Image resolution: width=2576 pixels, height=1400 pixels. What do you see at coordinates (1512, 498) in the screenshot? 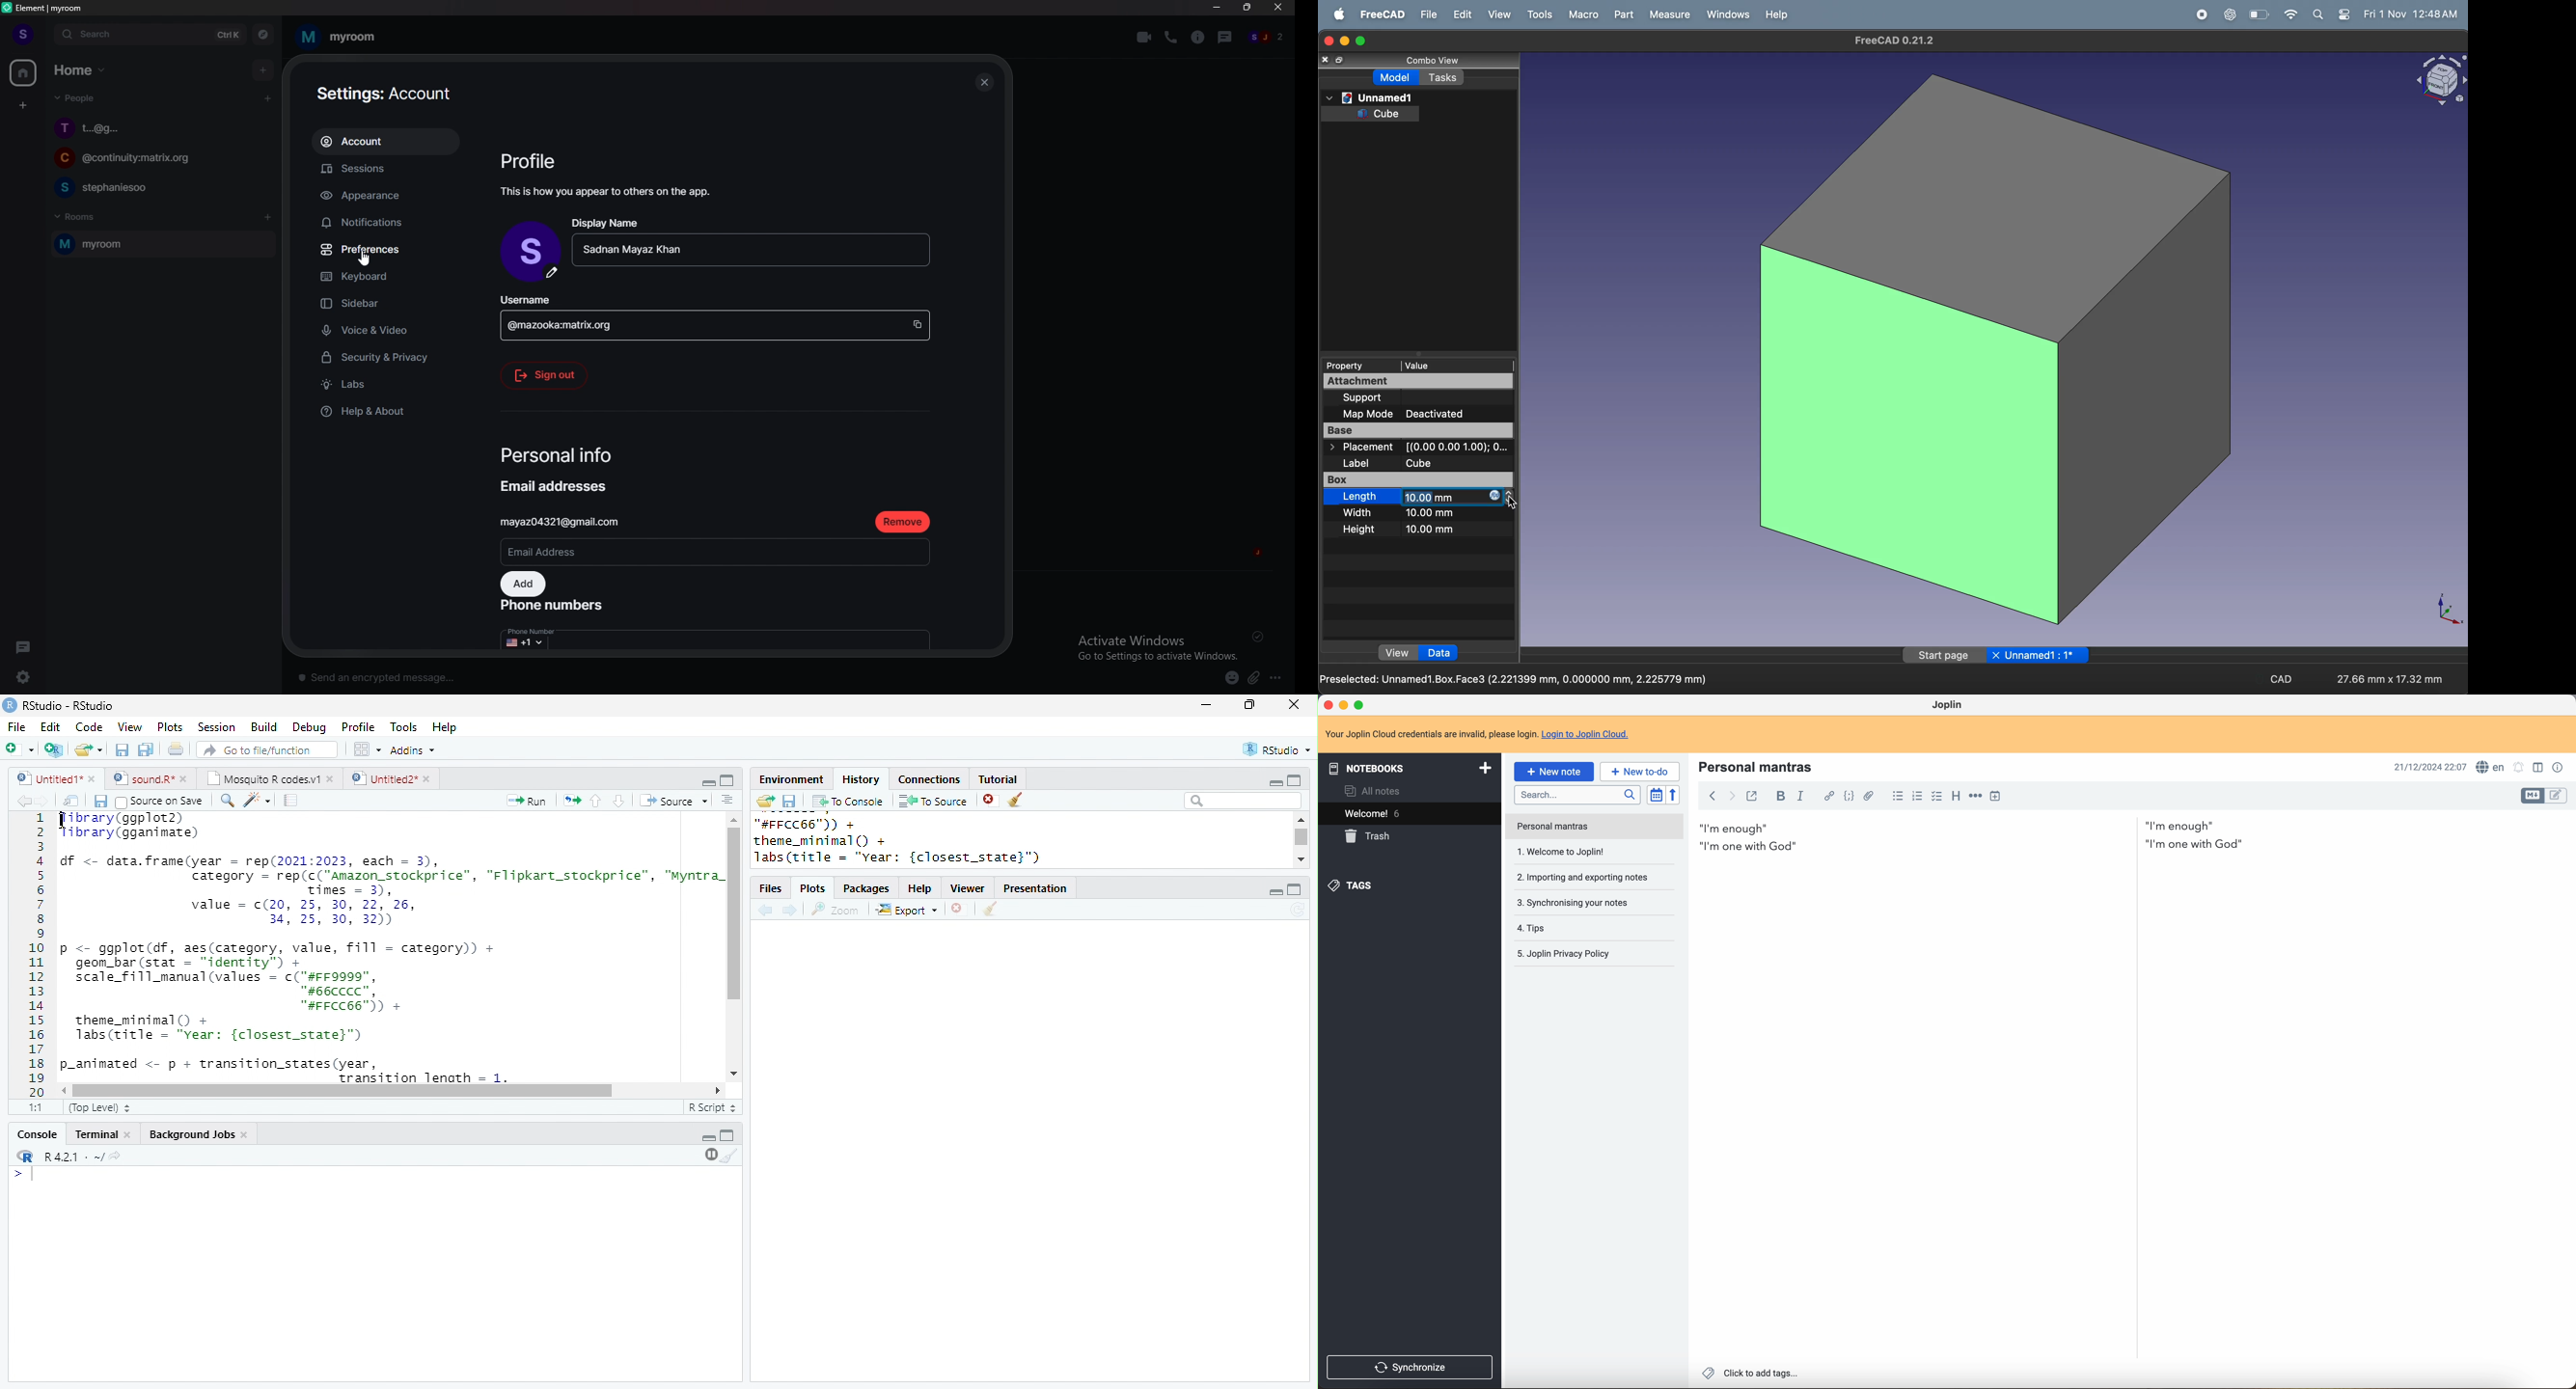
I see `increase or decrease` at bounding box center [1512, 498].